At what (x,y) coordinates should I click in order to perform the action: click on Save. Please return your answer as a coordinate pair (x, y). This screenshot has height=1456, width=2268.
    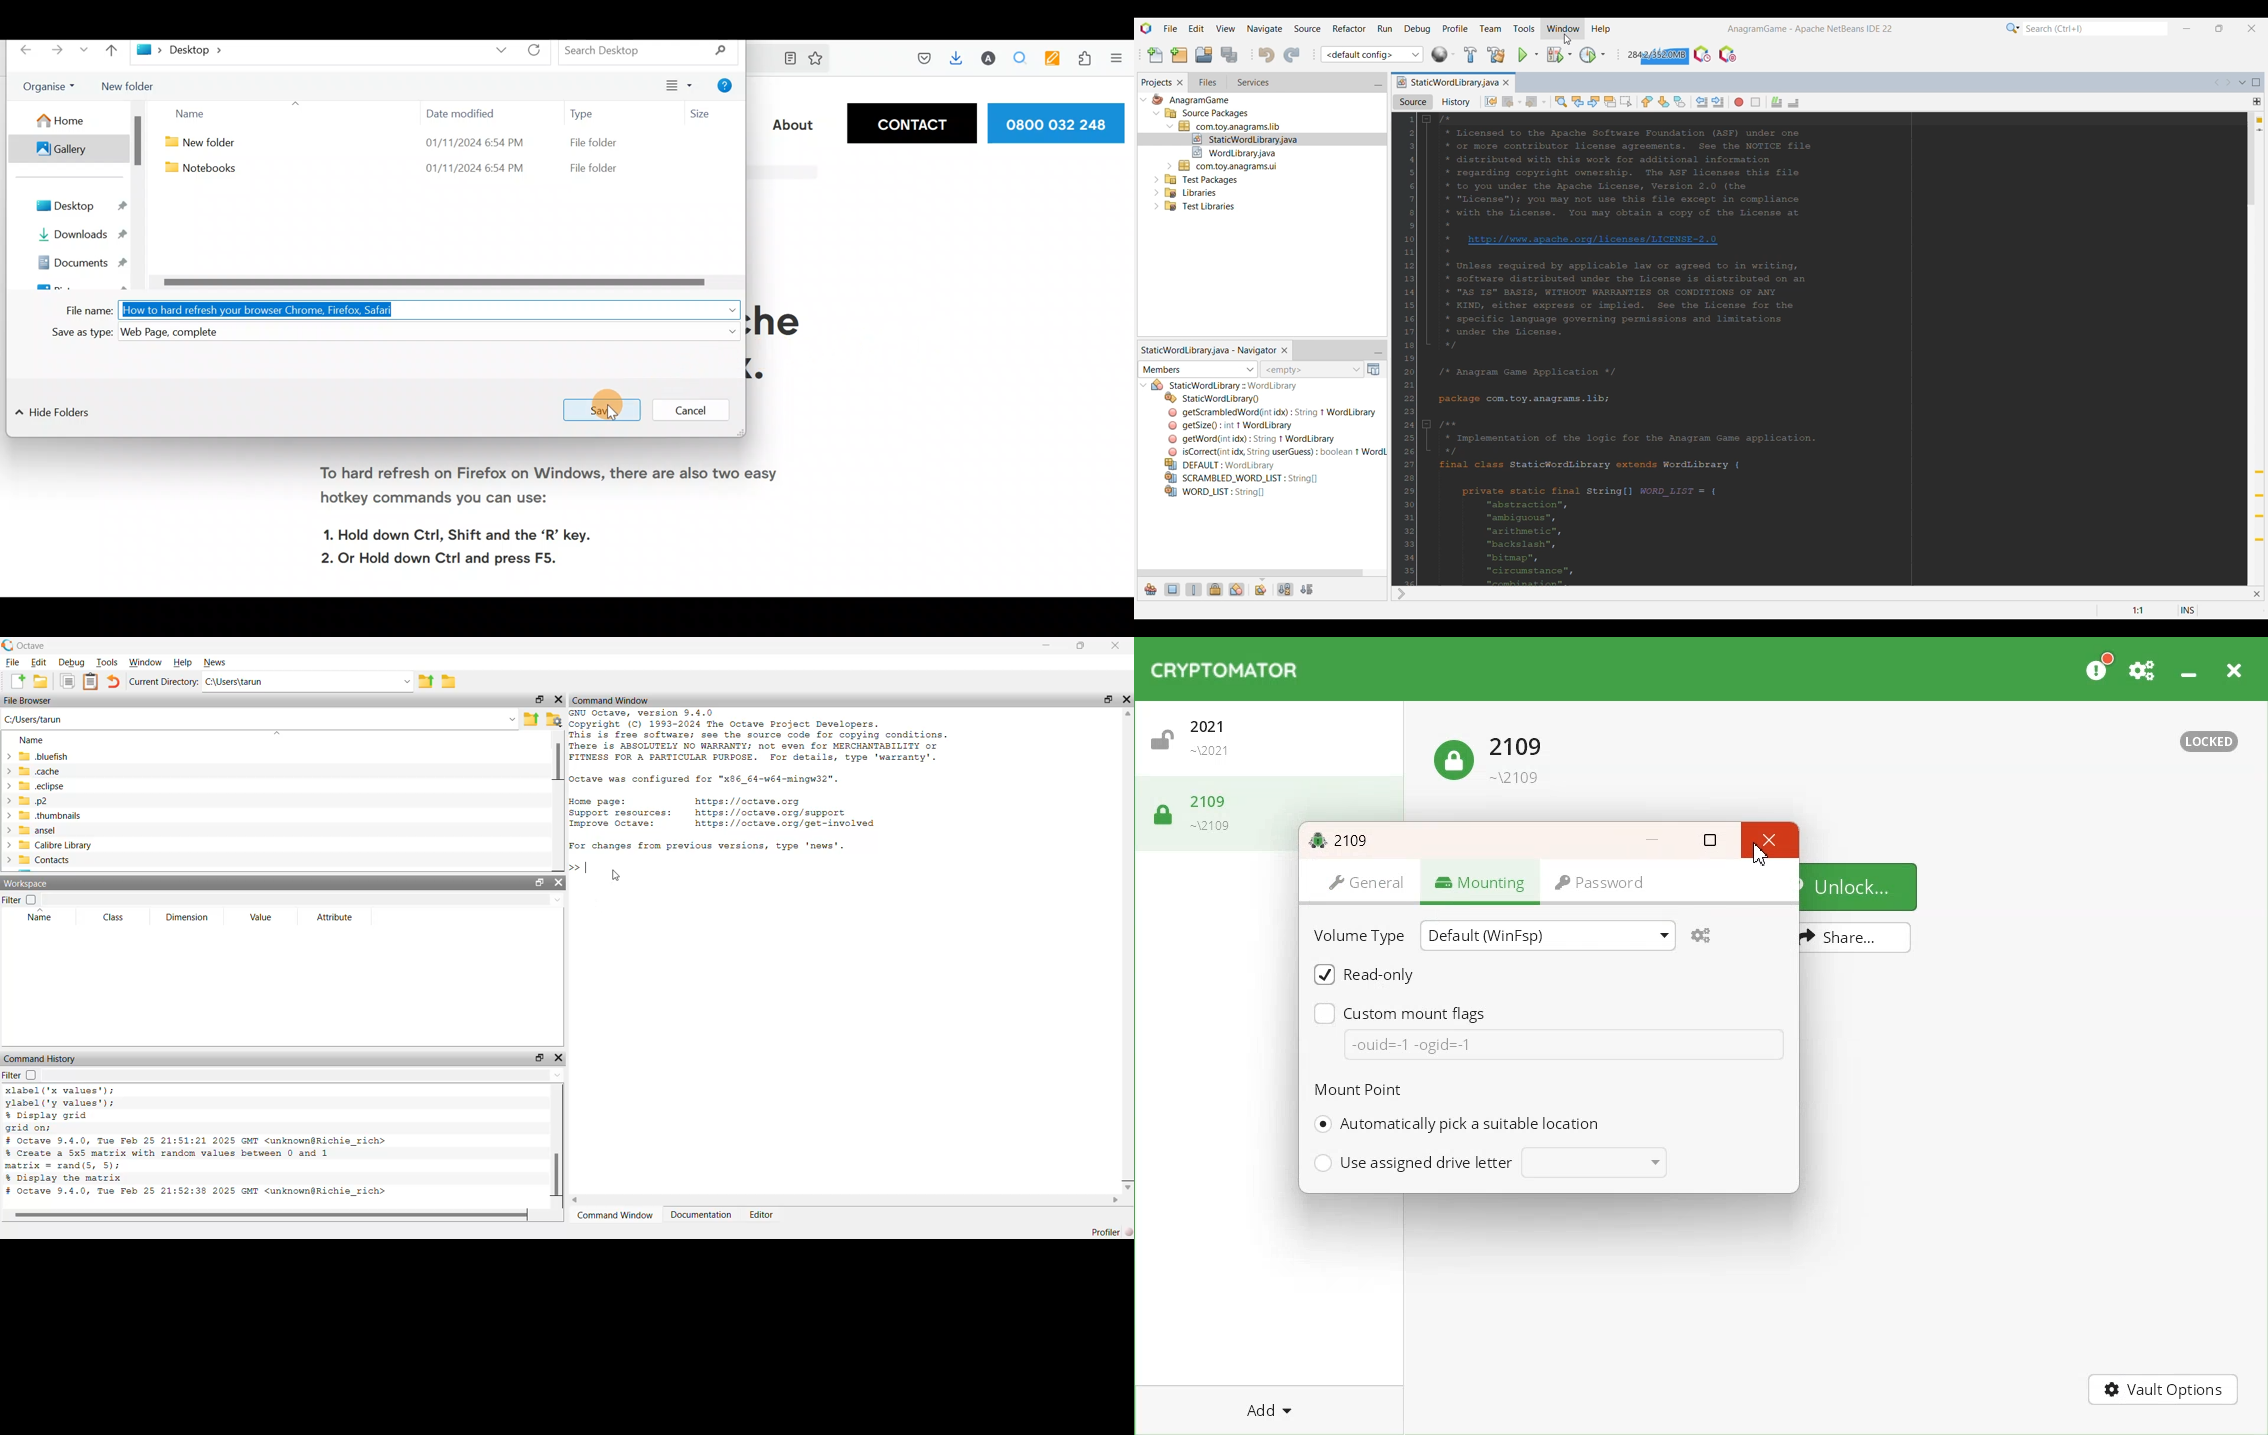
    Looking at the image, I should click on (604, 407).